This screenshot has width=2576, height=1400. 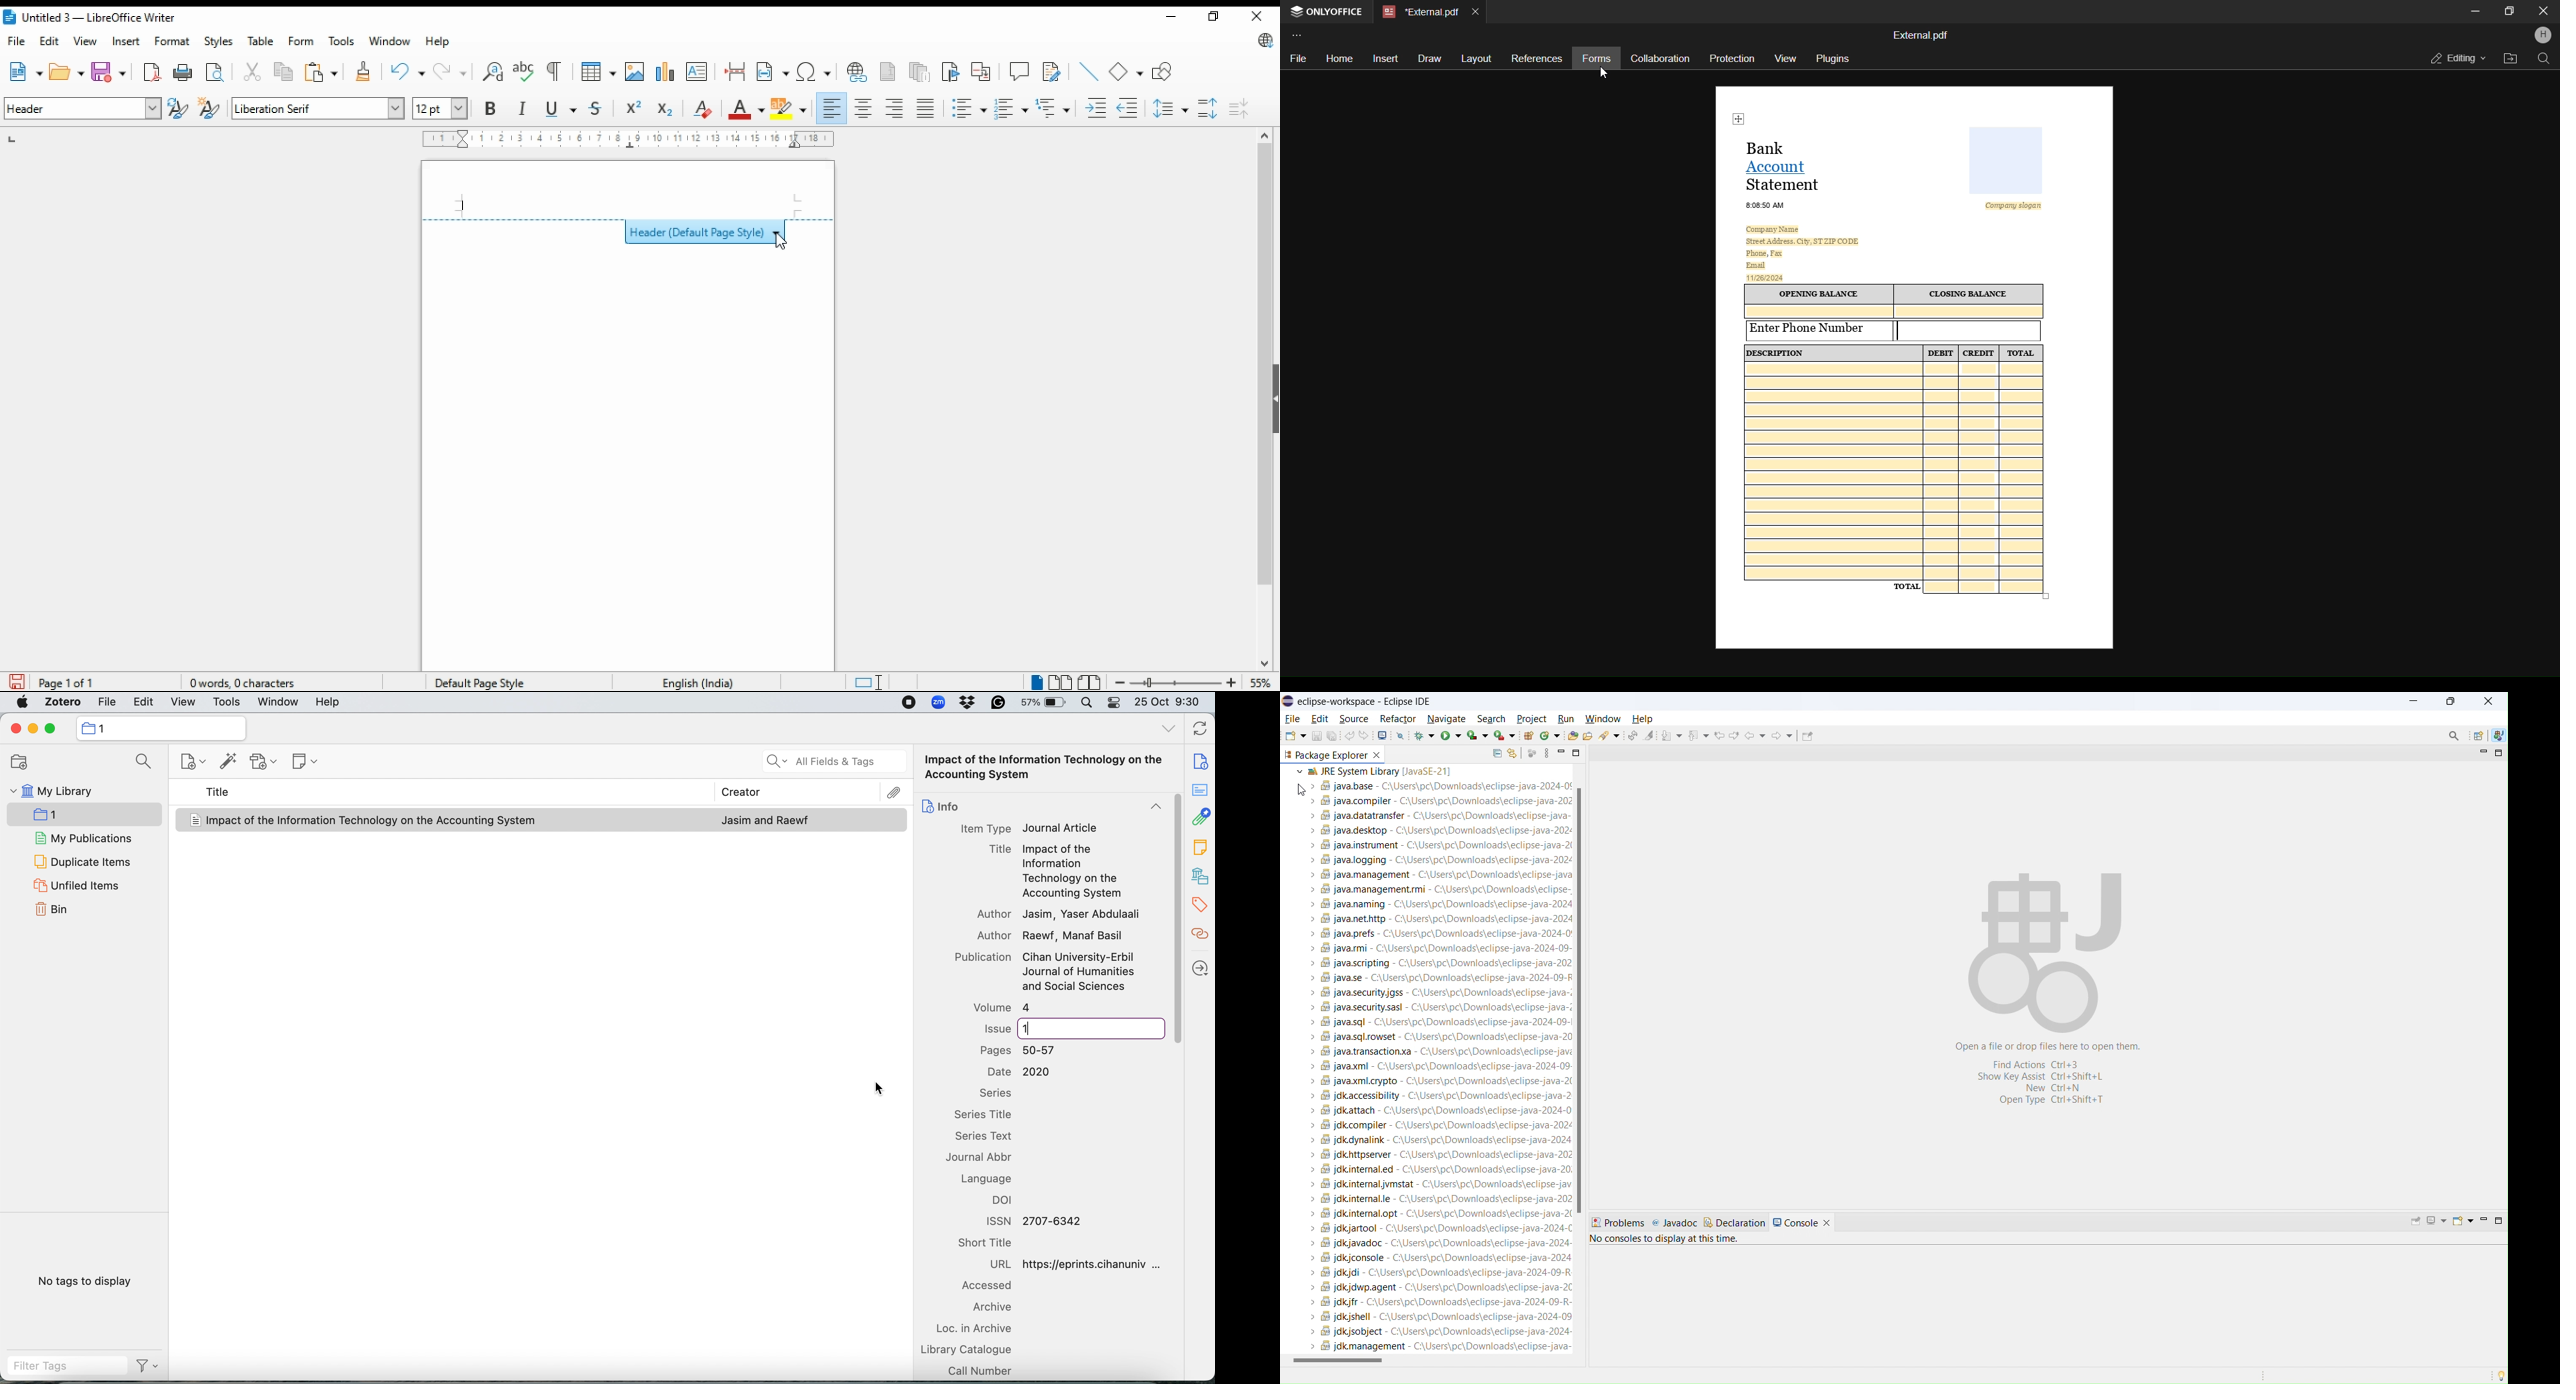 What do you see at coordinates (142, 700) in the screenshot?
I see `edit` at bounding box center [142, 700].